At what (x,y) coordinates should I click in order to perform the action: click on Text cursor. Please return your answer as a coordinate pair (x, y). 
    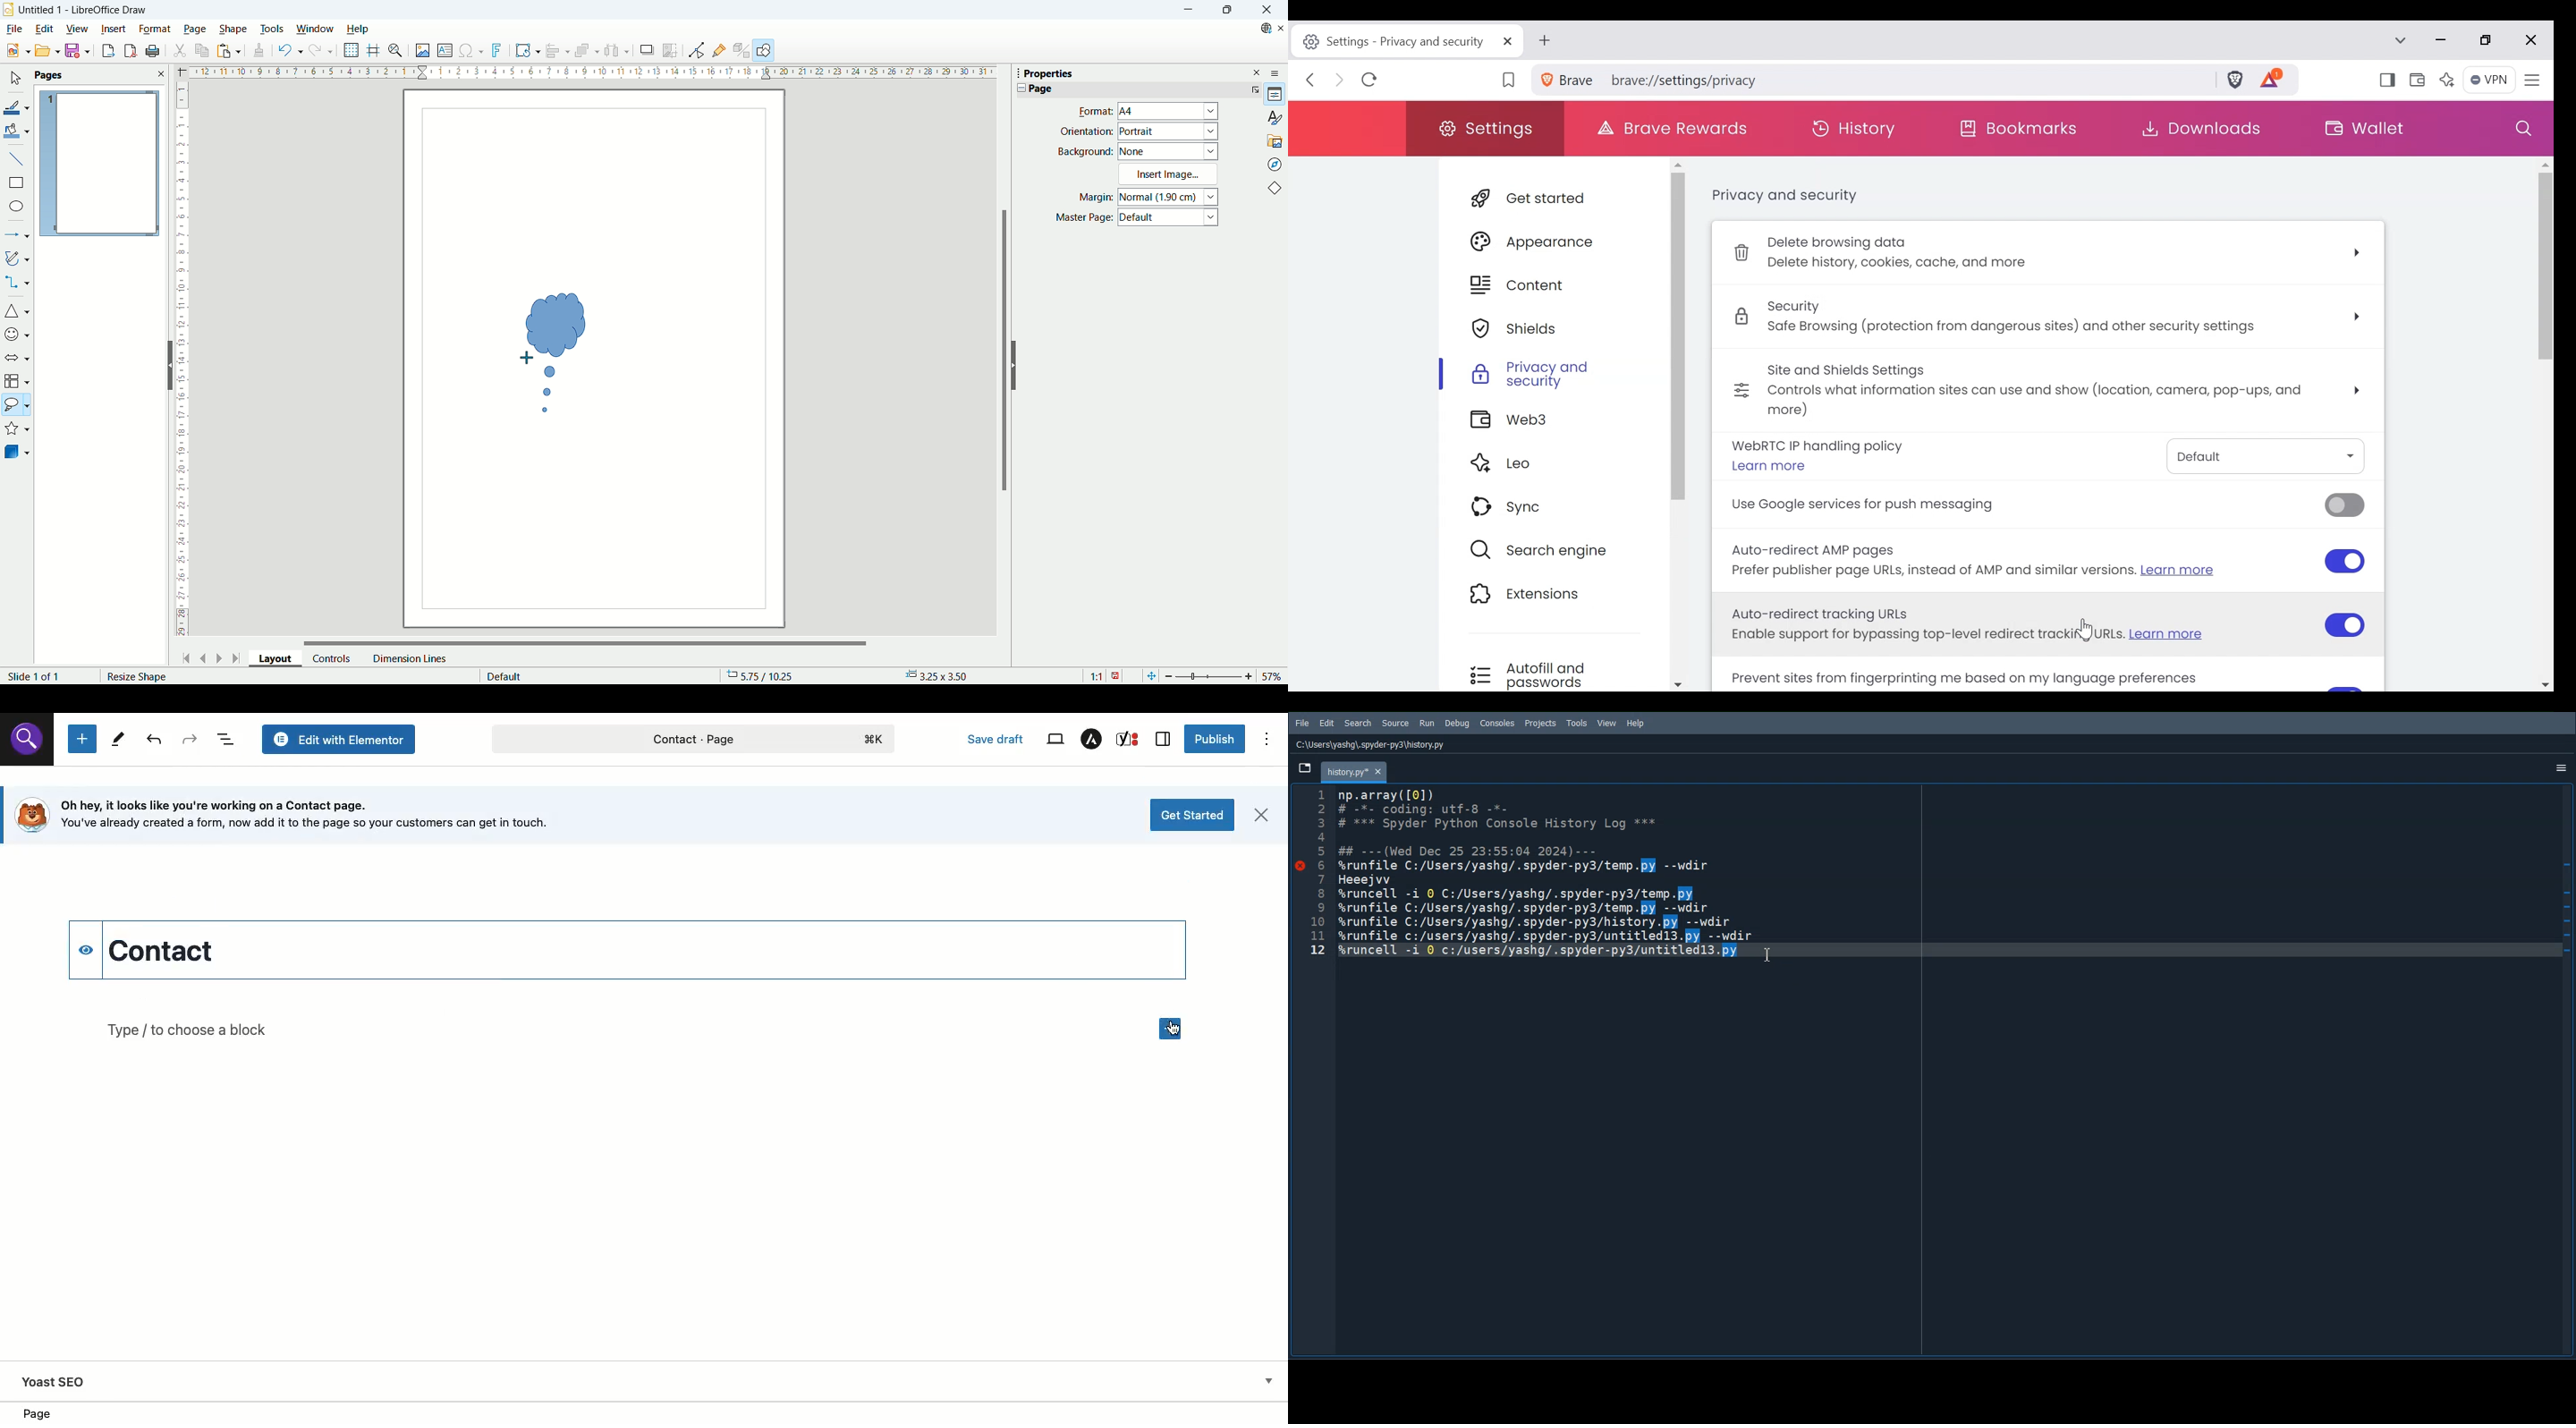
    Looking at the image, I should click on (1770, 954).